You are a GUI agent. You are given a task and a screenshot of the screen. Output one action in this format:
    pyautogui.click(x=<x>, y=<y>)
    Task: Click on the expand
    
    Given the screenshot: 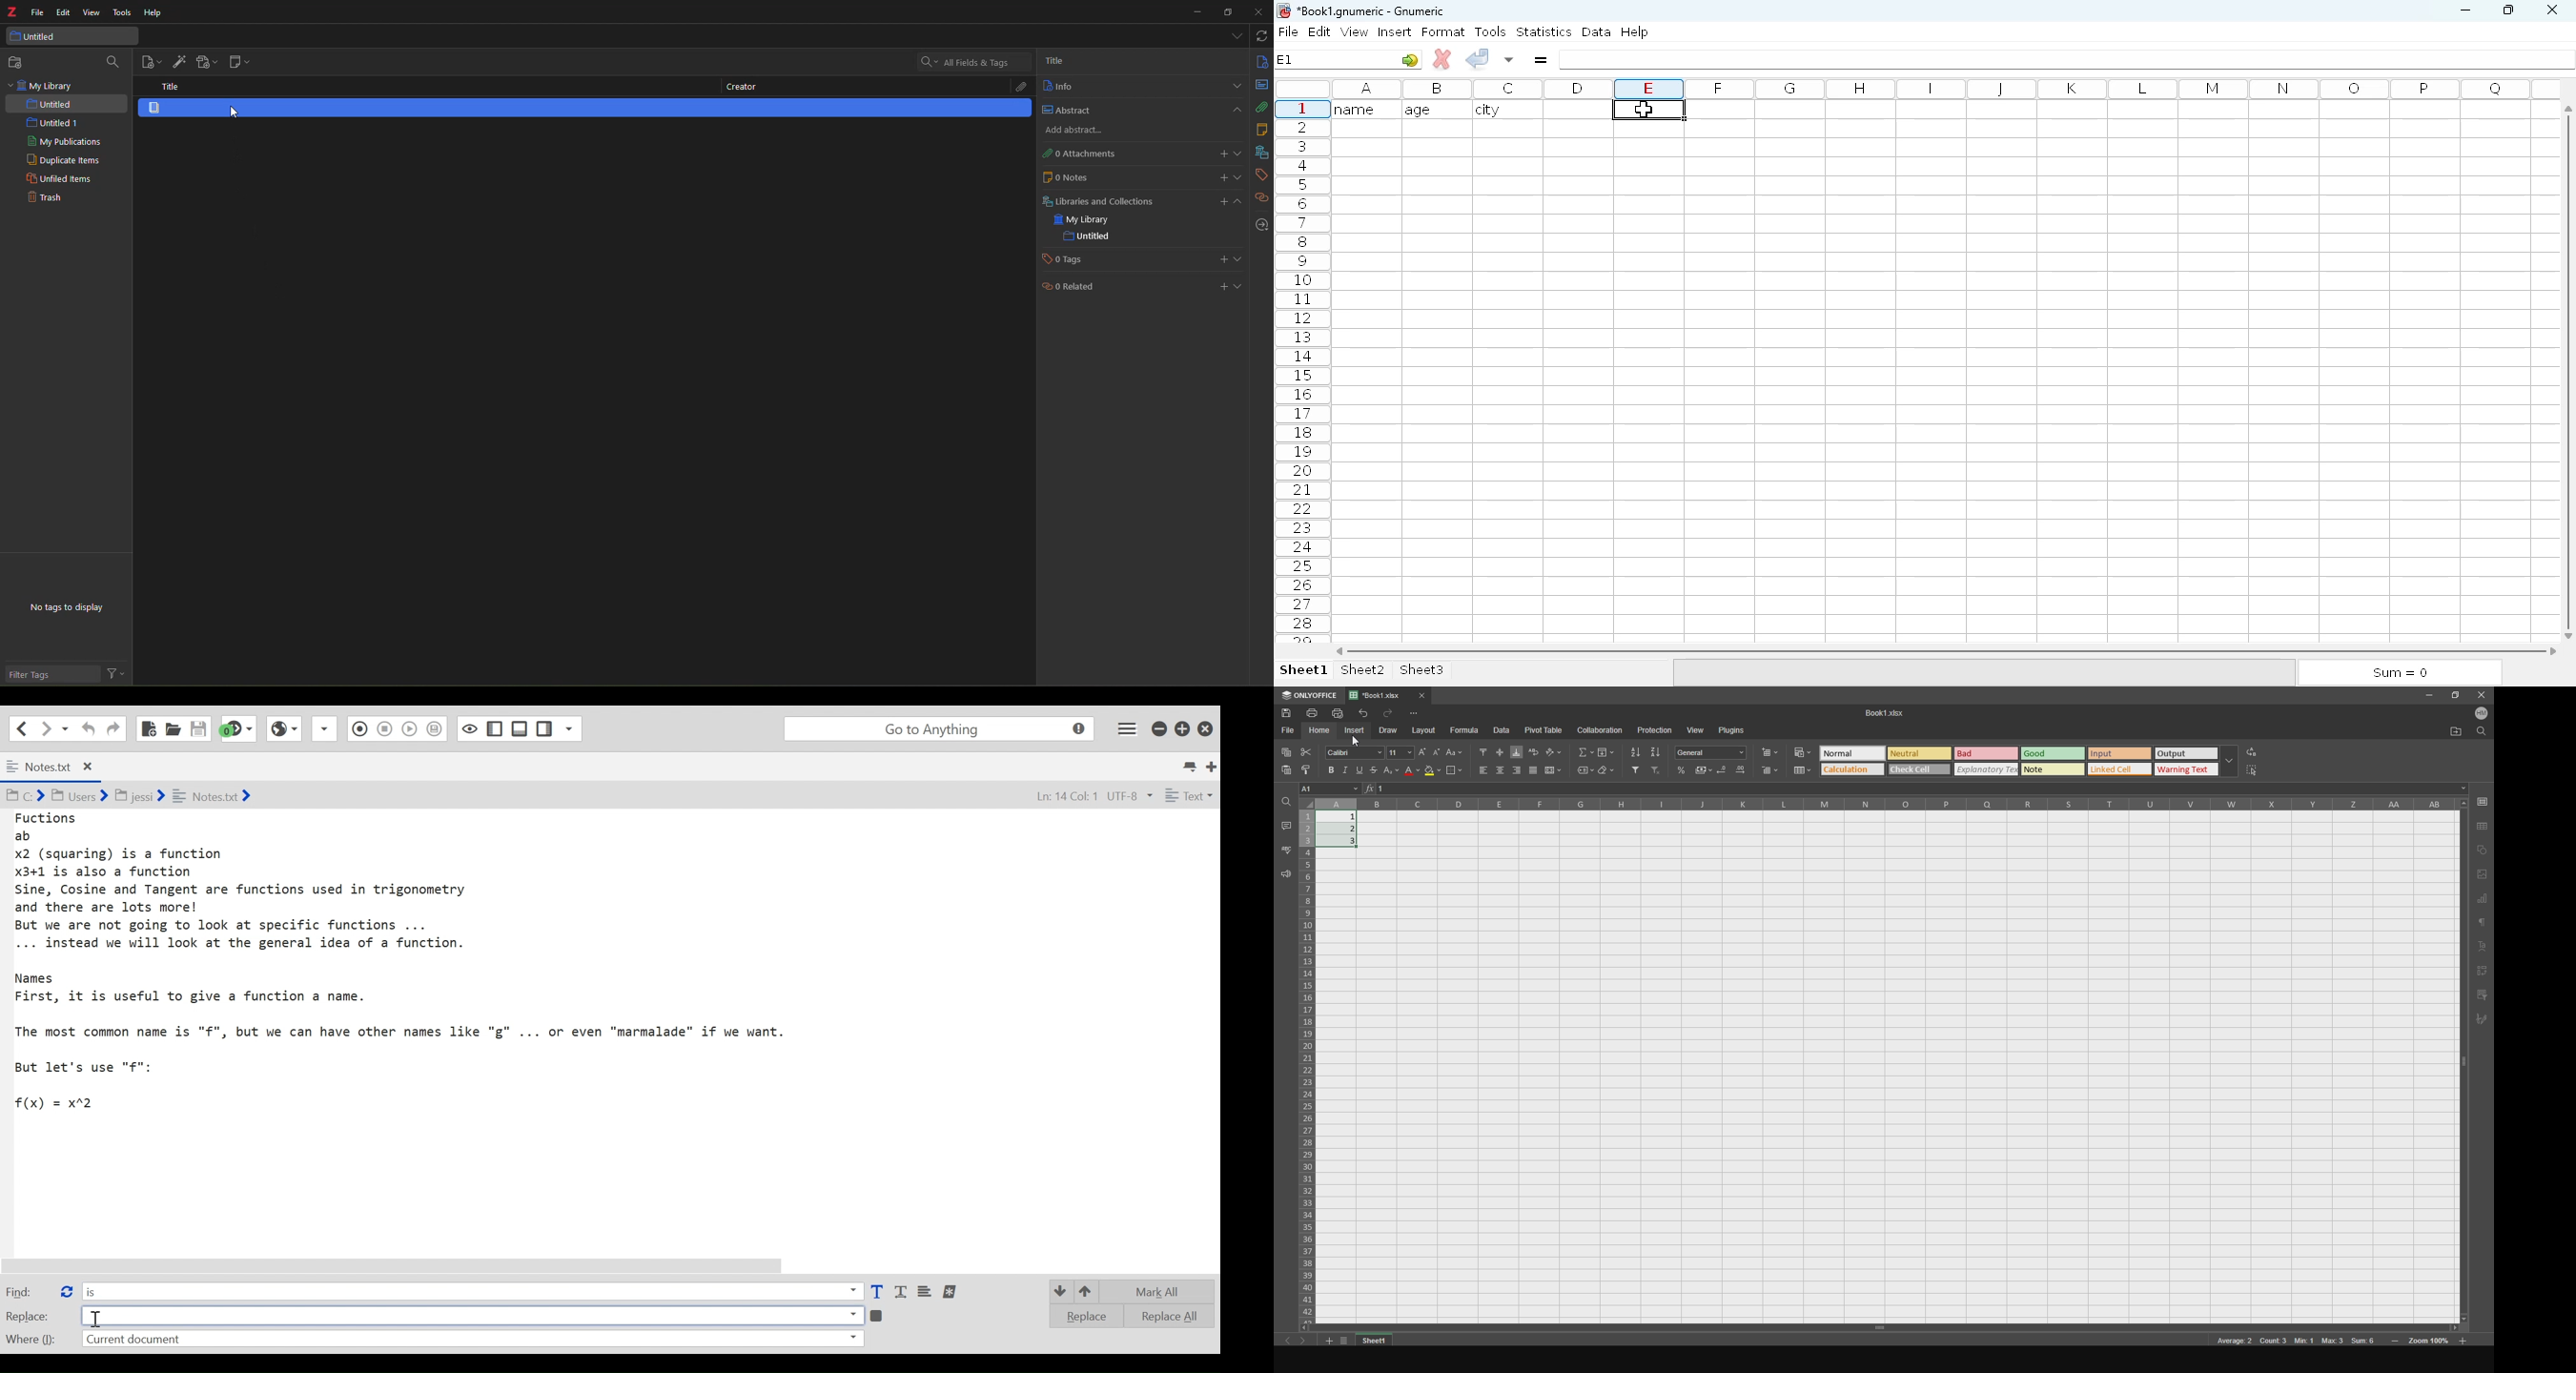 What is the action you would take?
    pyautogui.click(x=1239, y=259)
    